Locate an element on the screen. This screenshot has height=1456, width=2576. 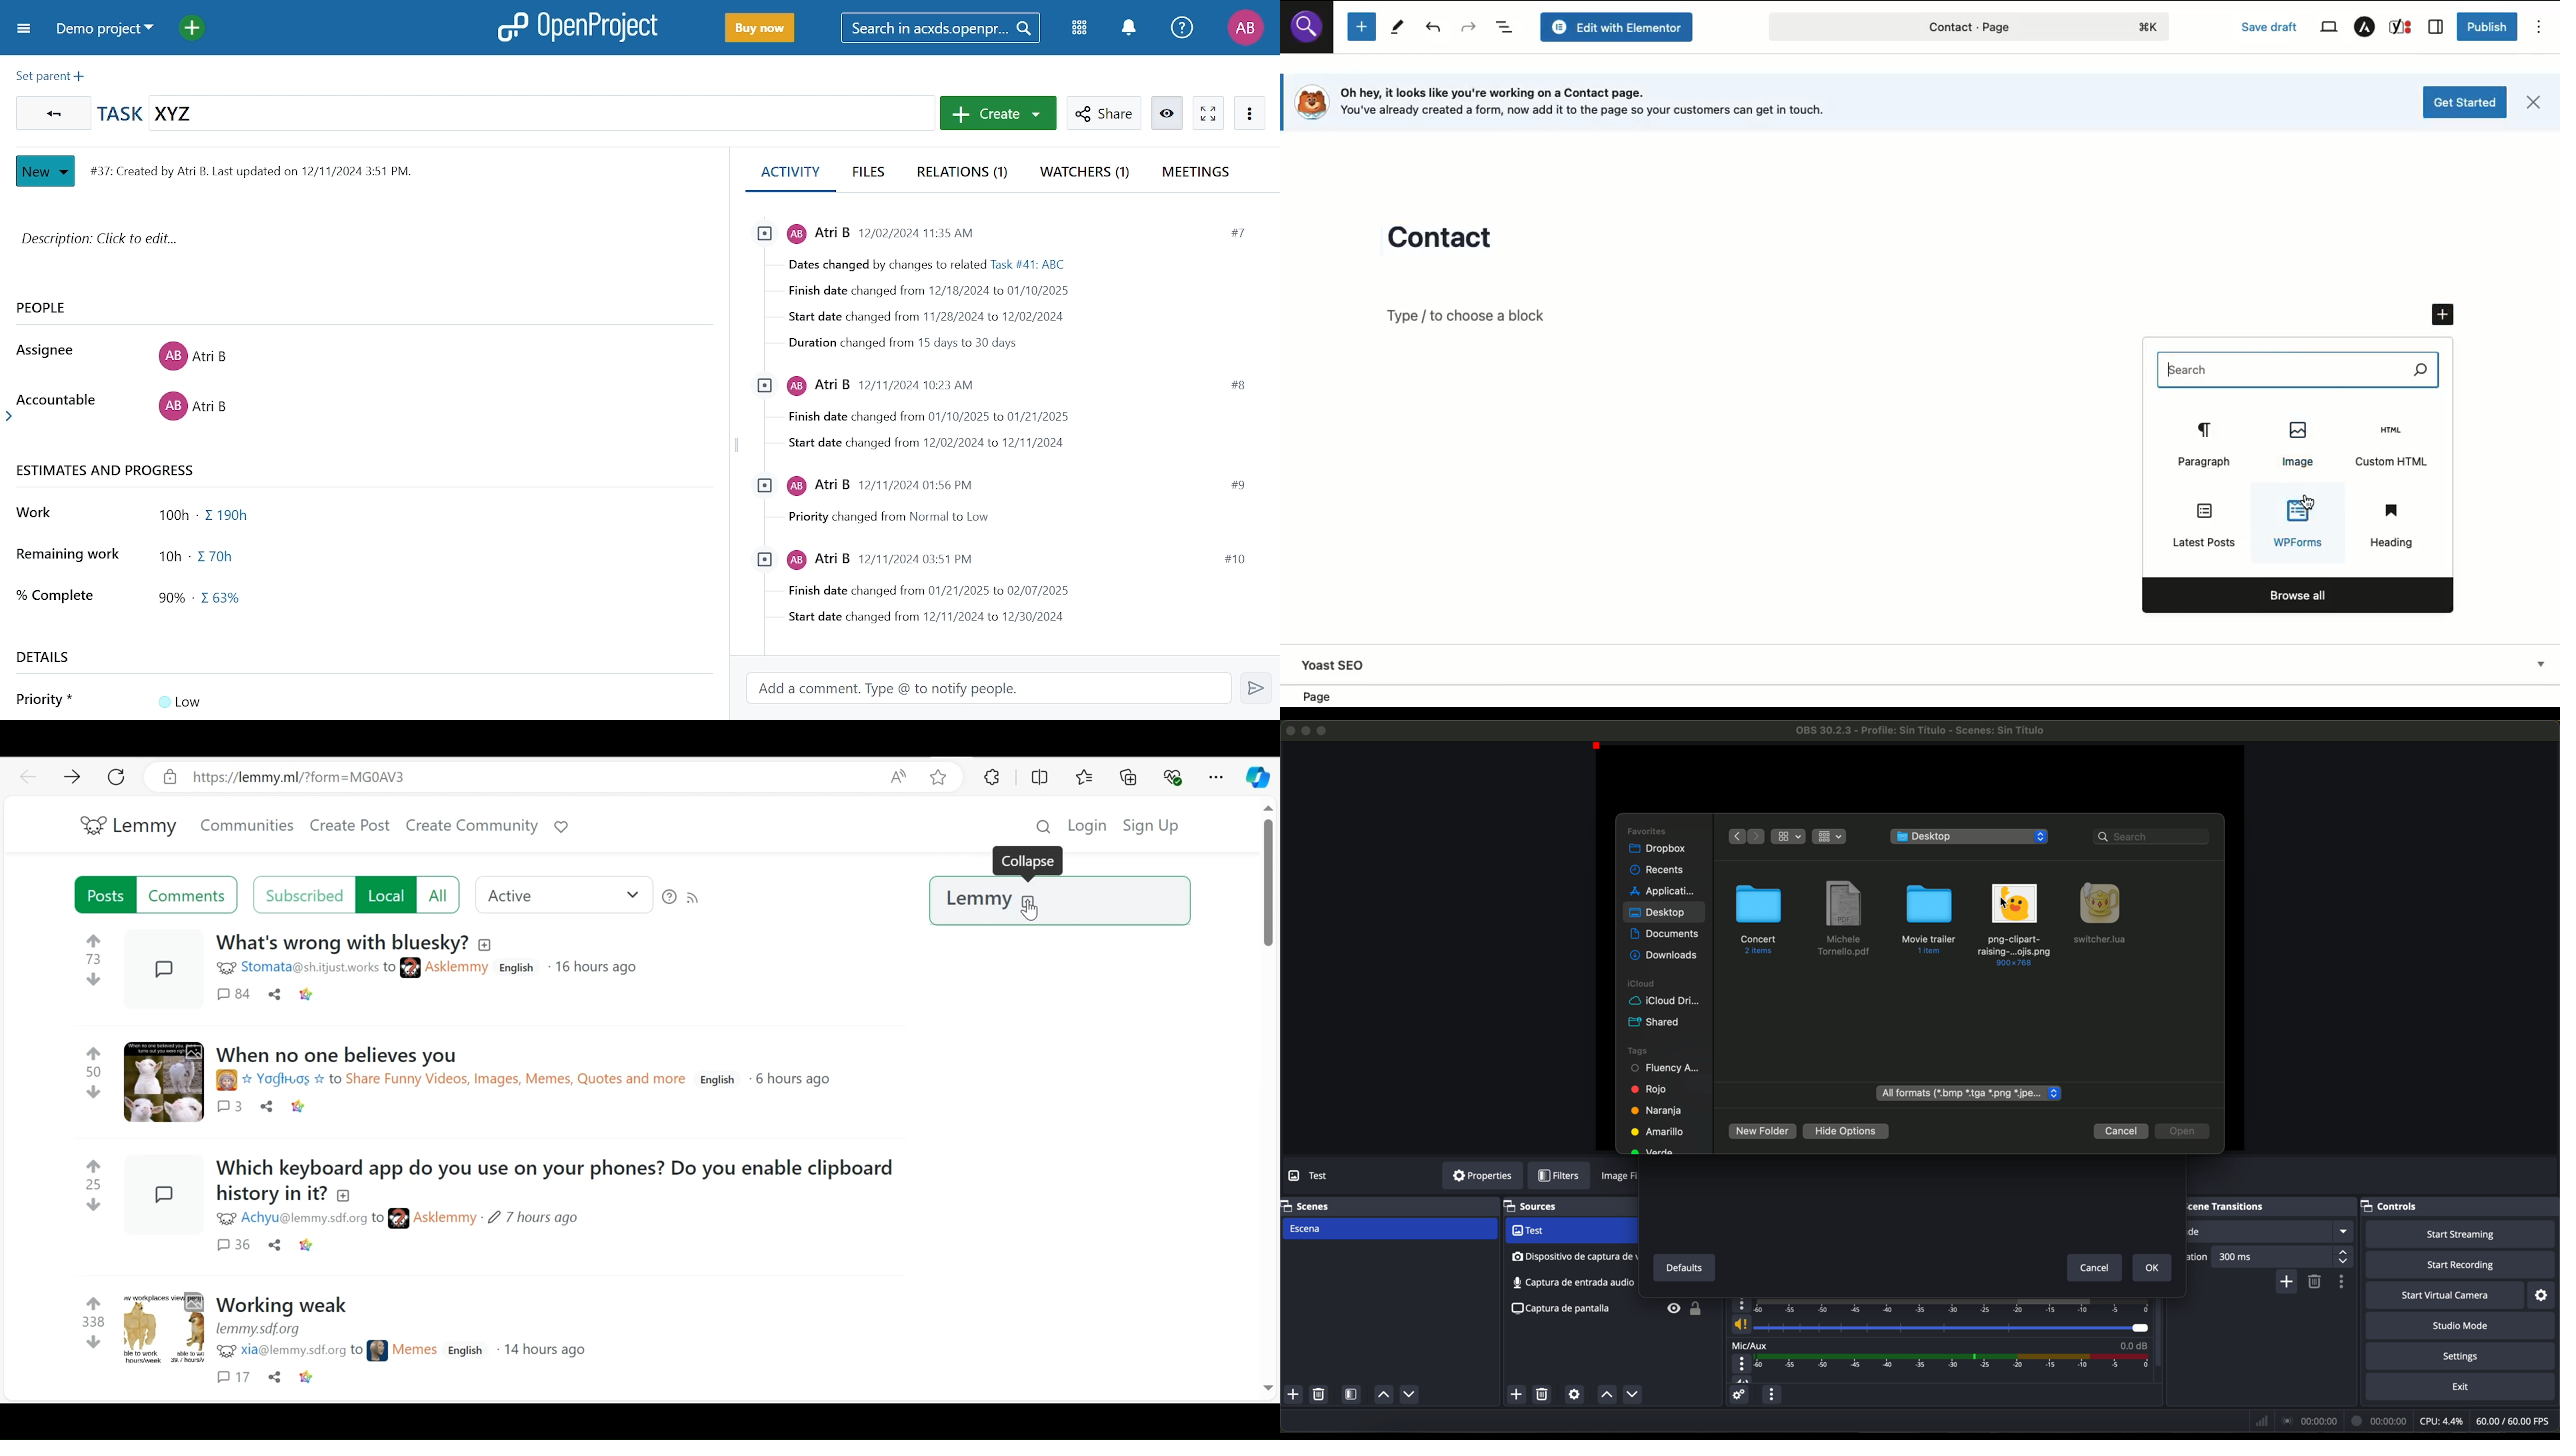
Atri B is located at coordinates (197, 354).